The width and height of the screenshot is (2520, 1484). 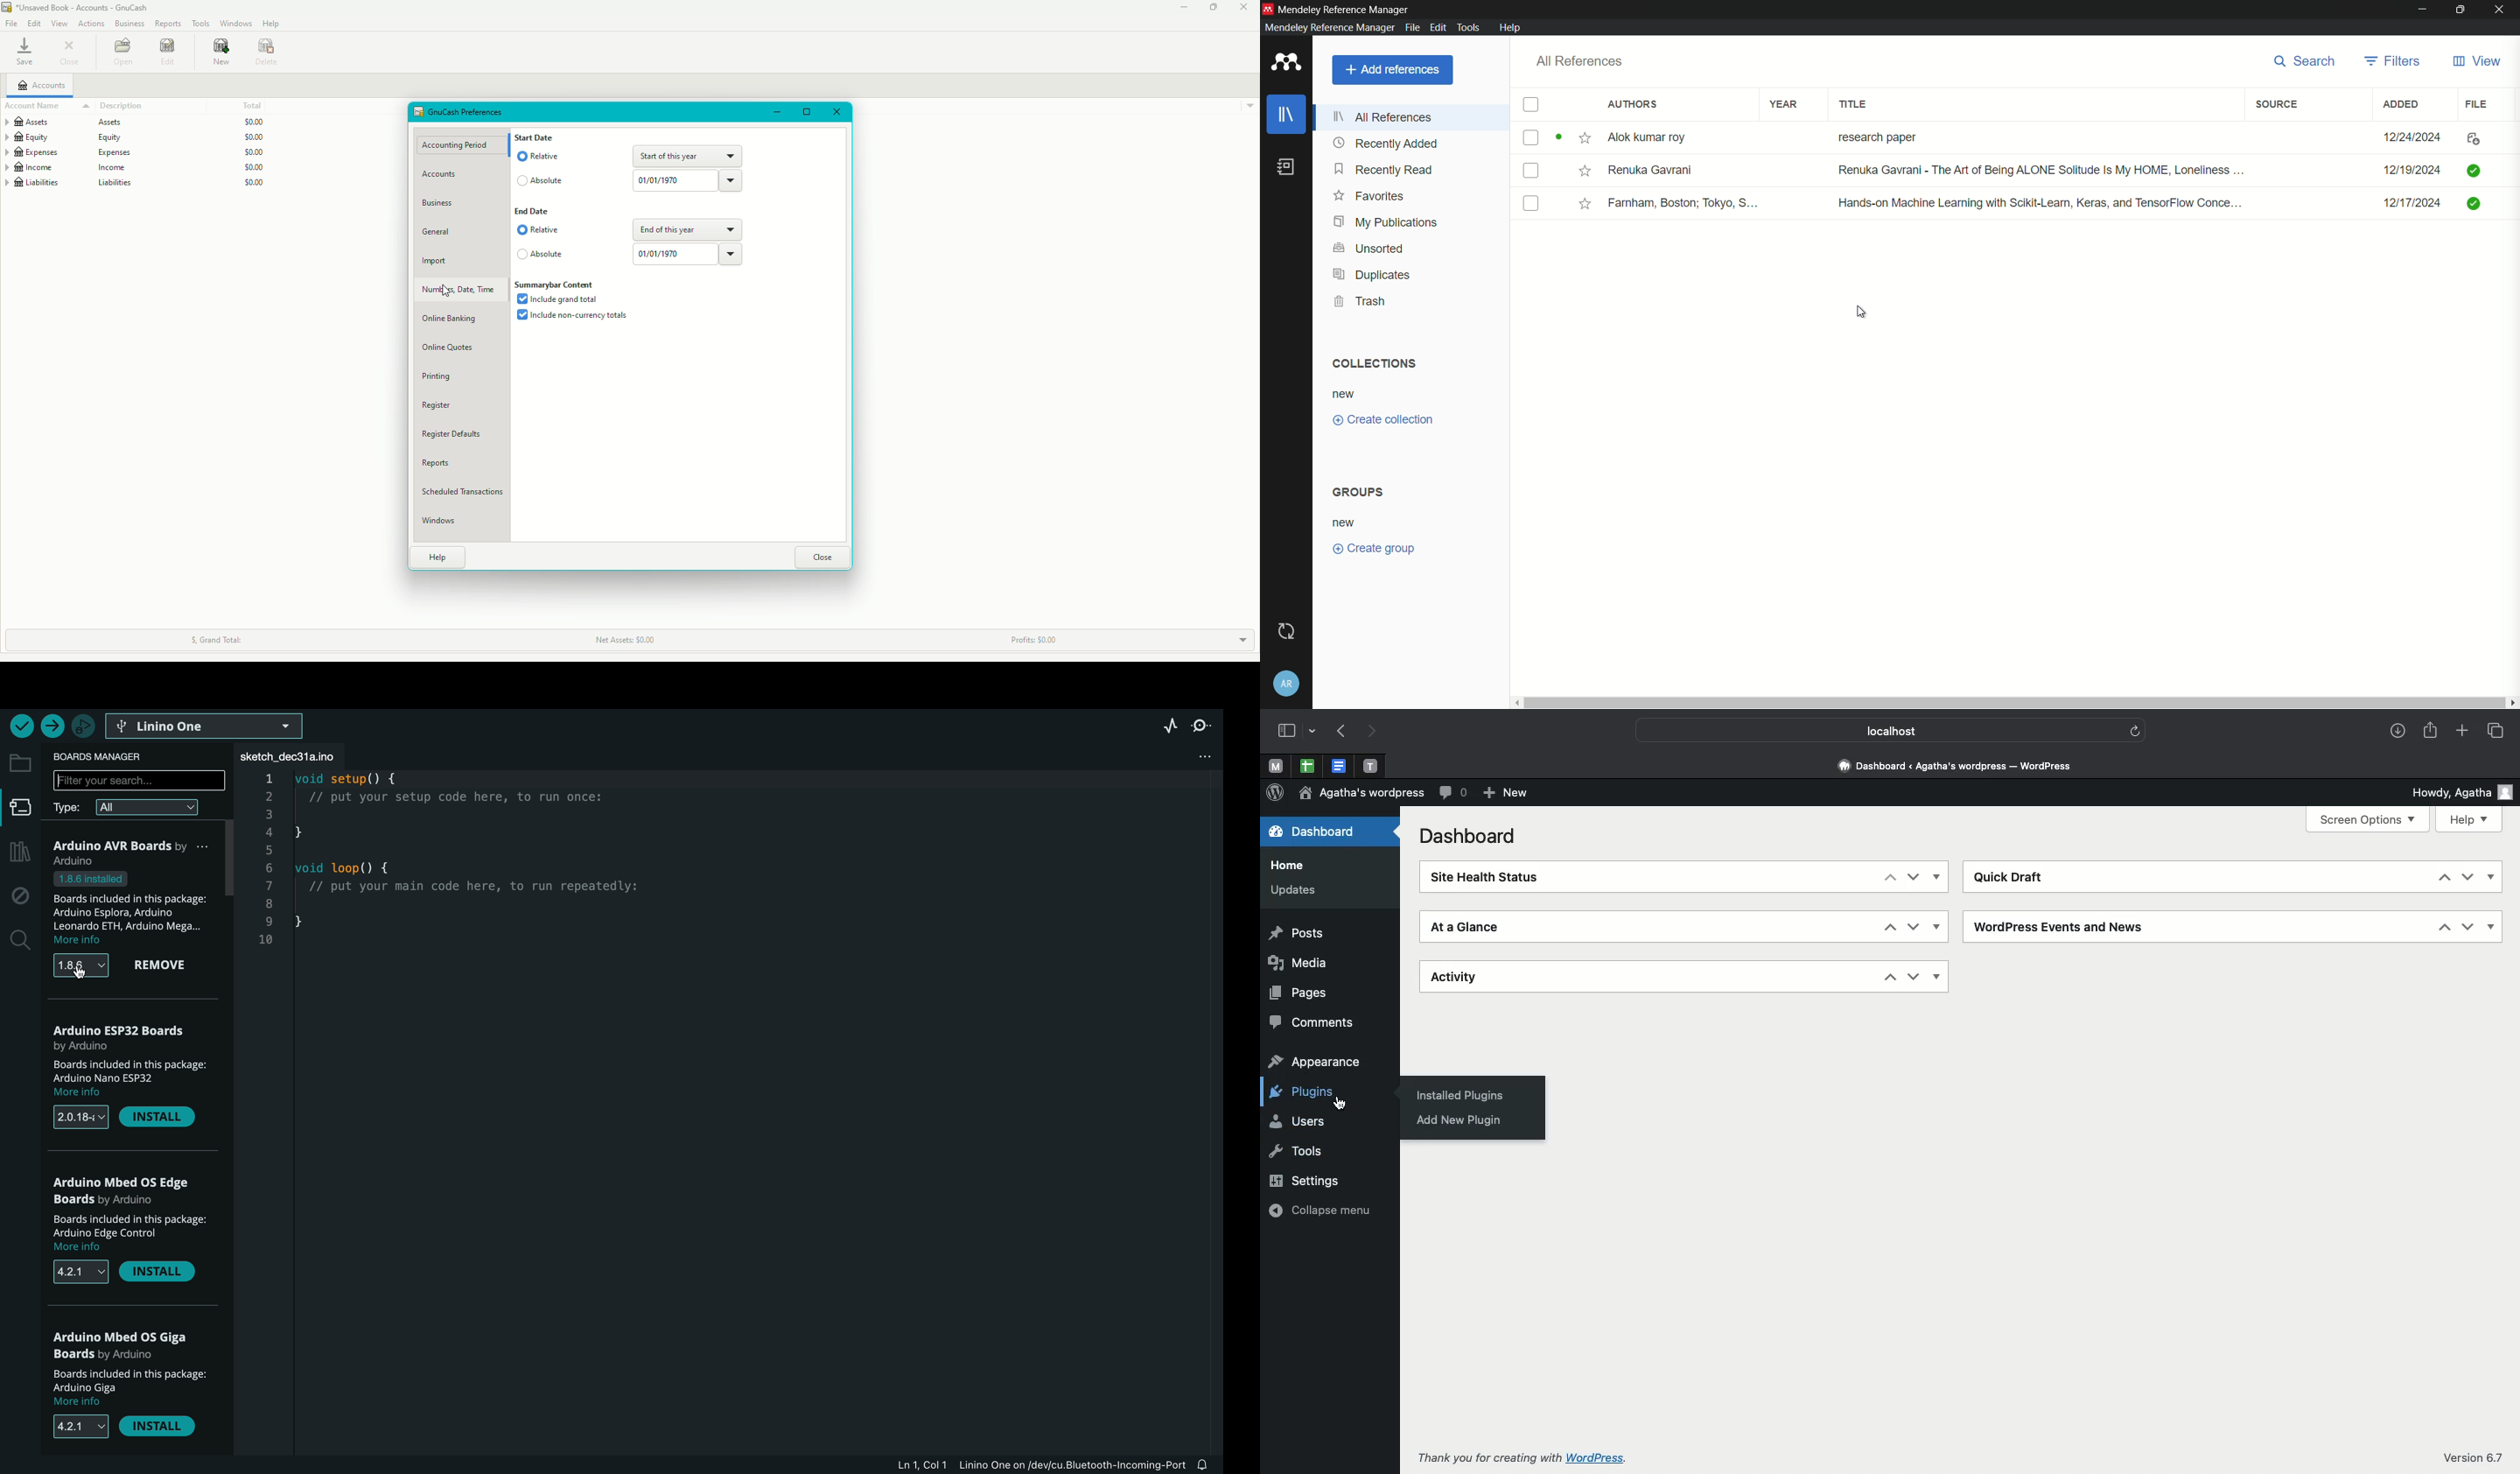 What do you see at coordinates (1854, 104) in the screenshot?
I see `title` at bounding box center [1854, 104].